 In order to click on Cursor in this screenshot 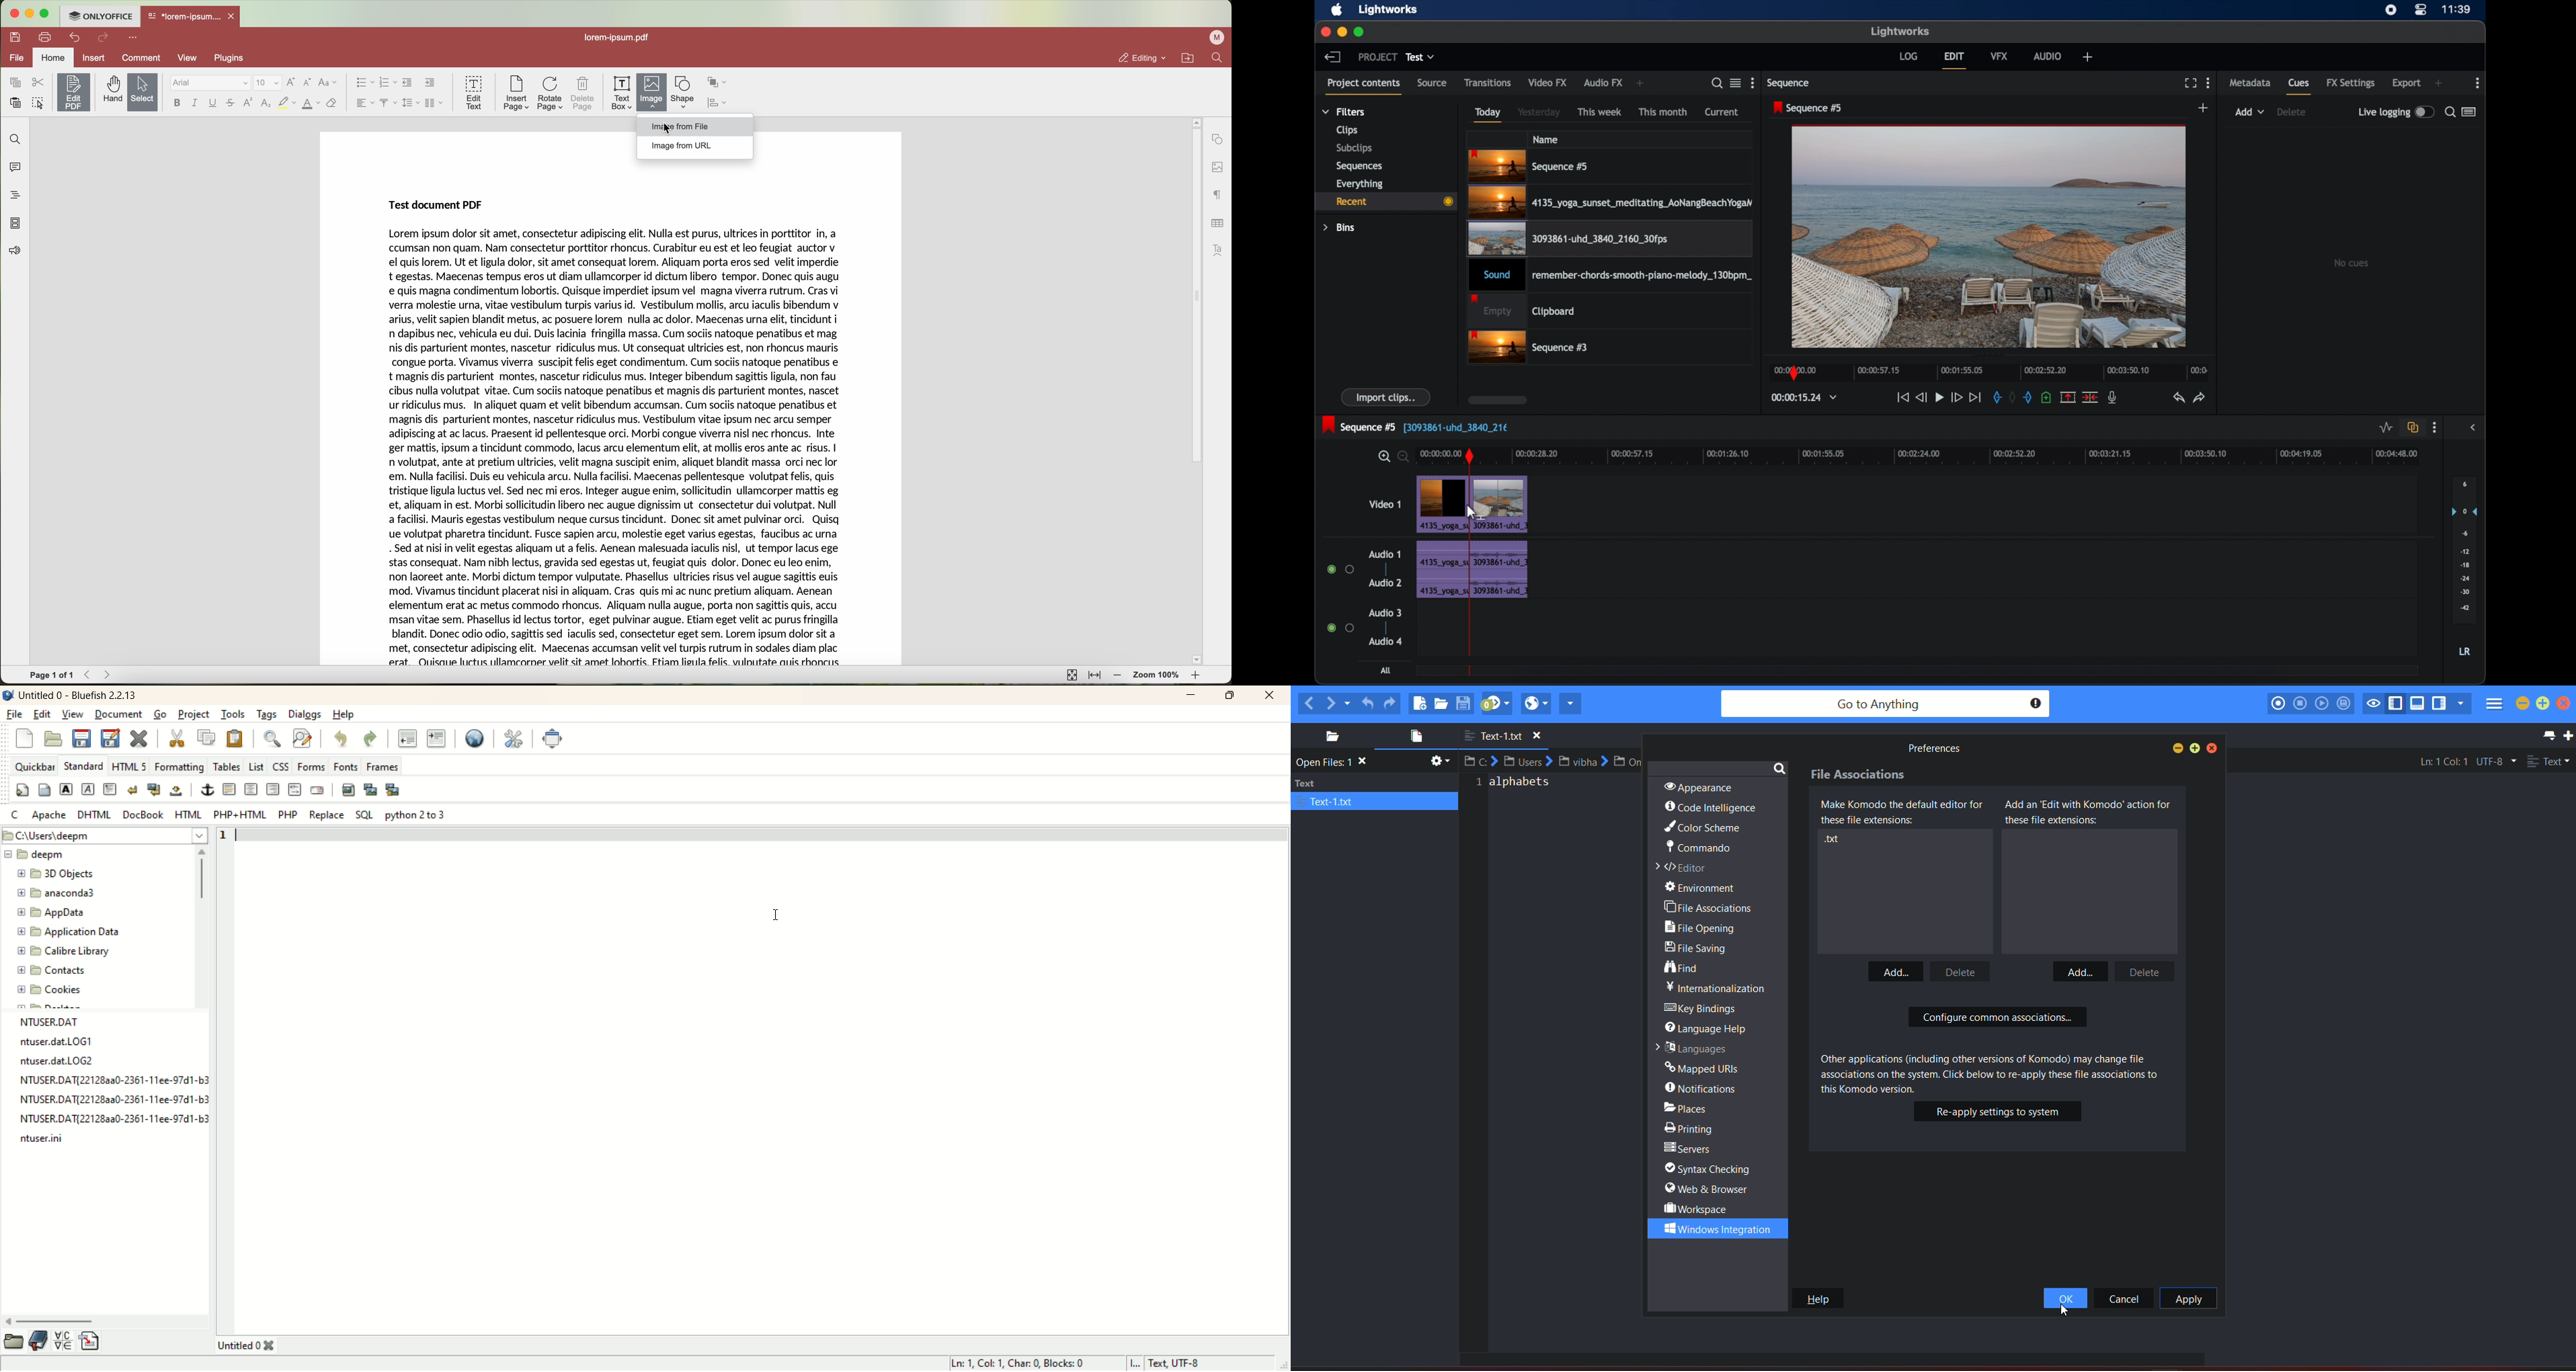, I will do `click(2066, 1309)`.